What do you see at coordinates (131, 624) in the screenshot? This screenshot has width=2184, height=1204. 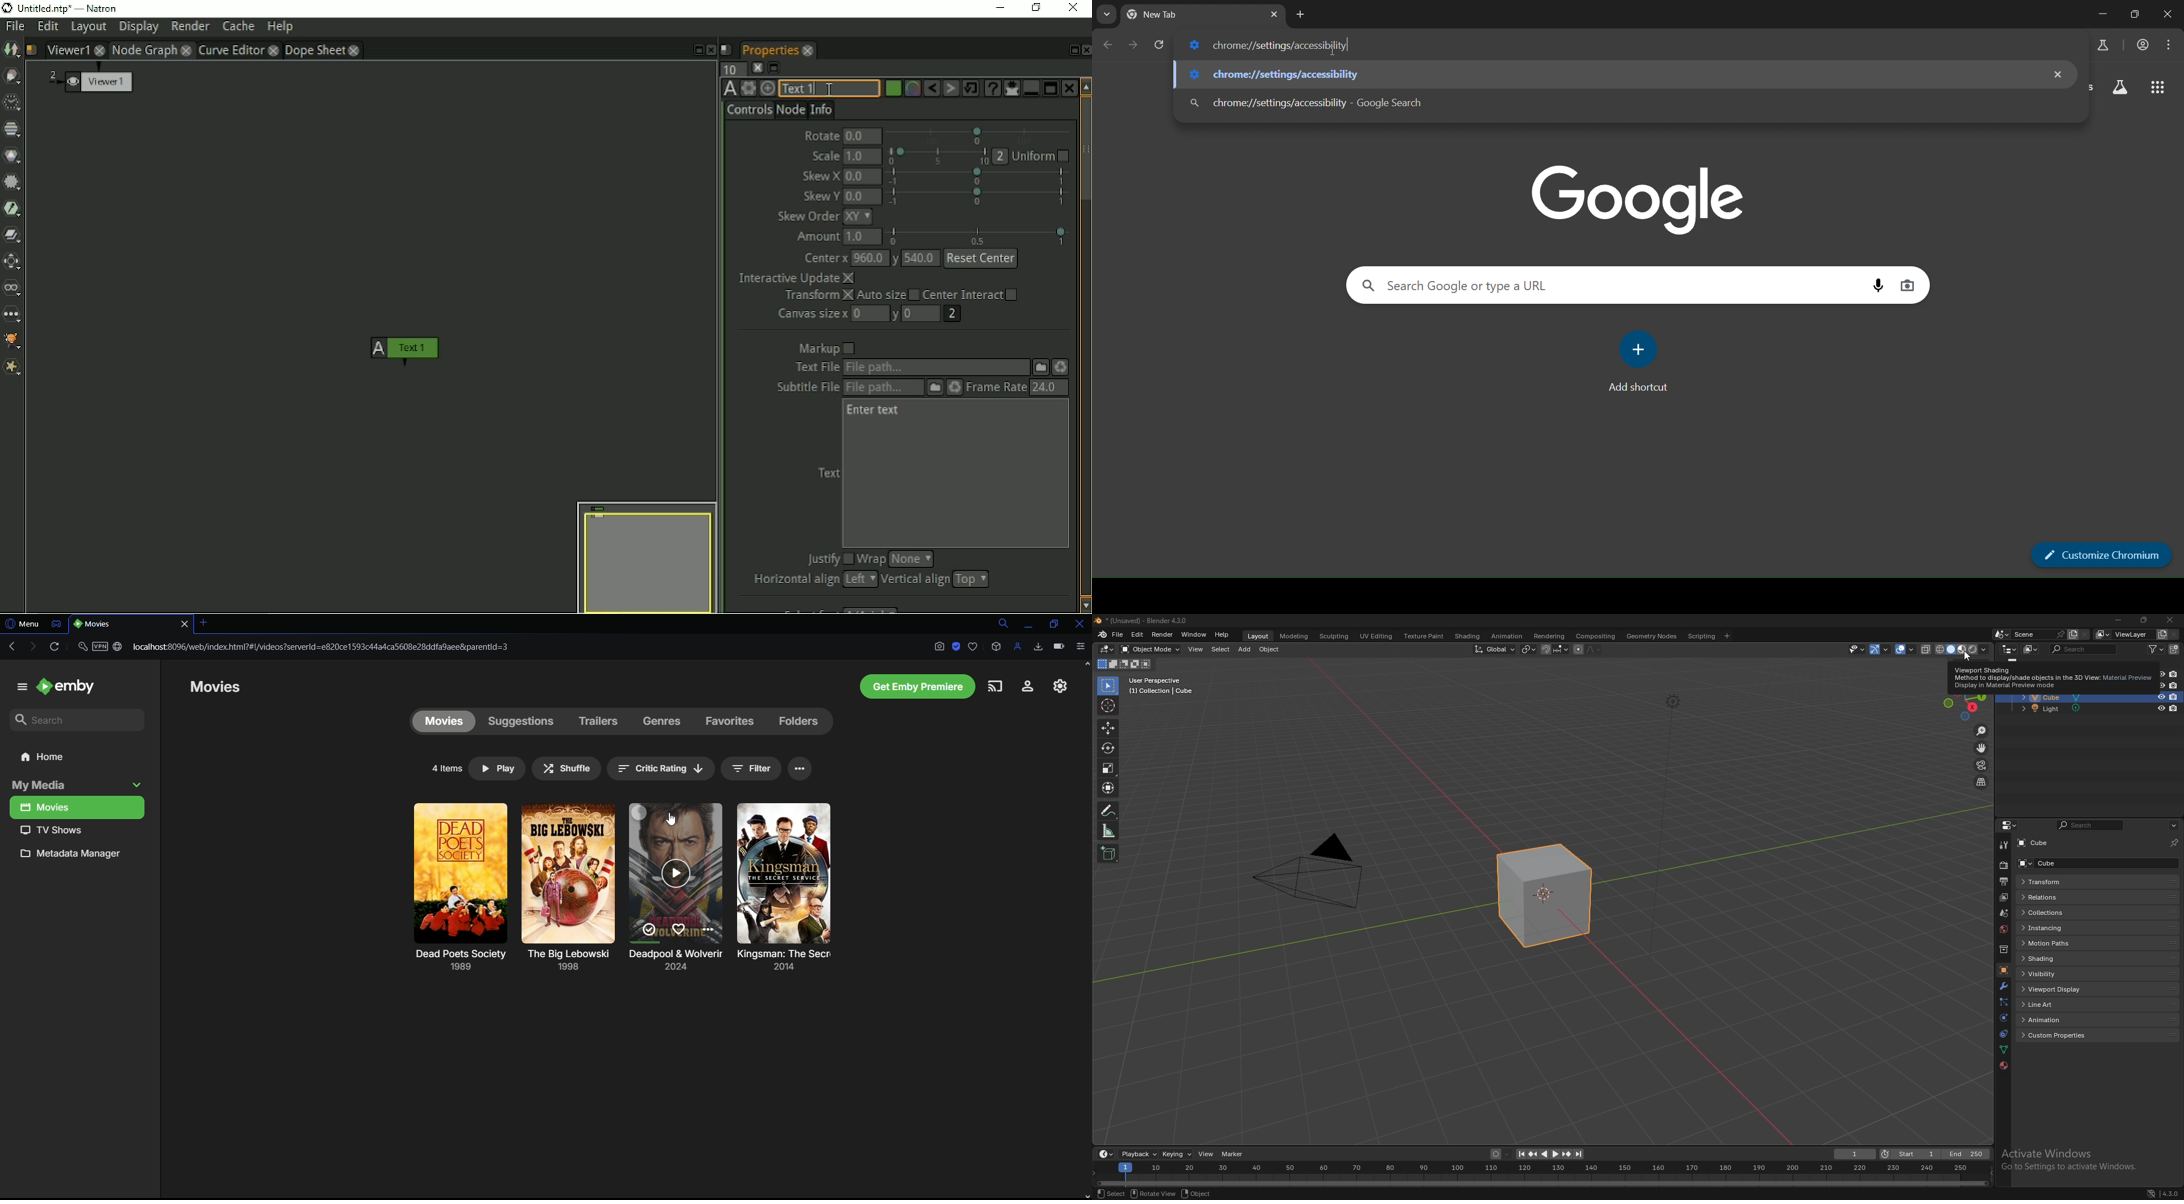 I see `Tab 1` at bounding box center [131, 624].